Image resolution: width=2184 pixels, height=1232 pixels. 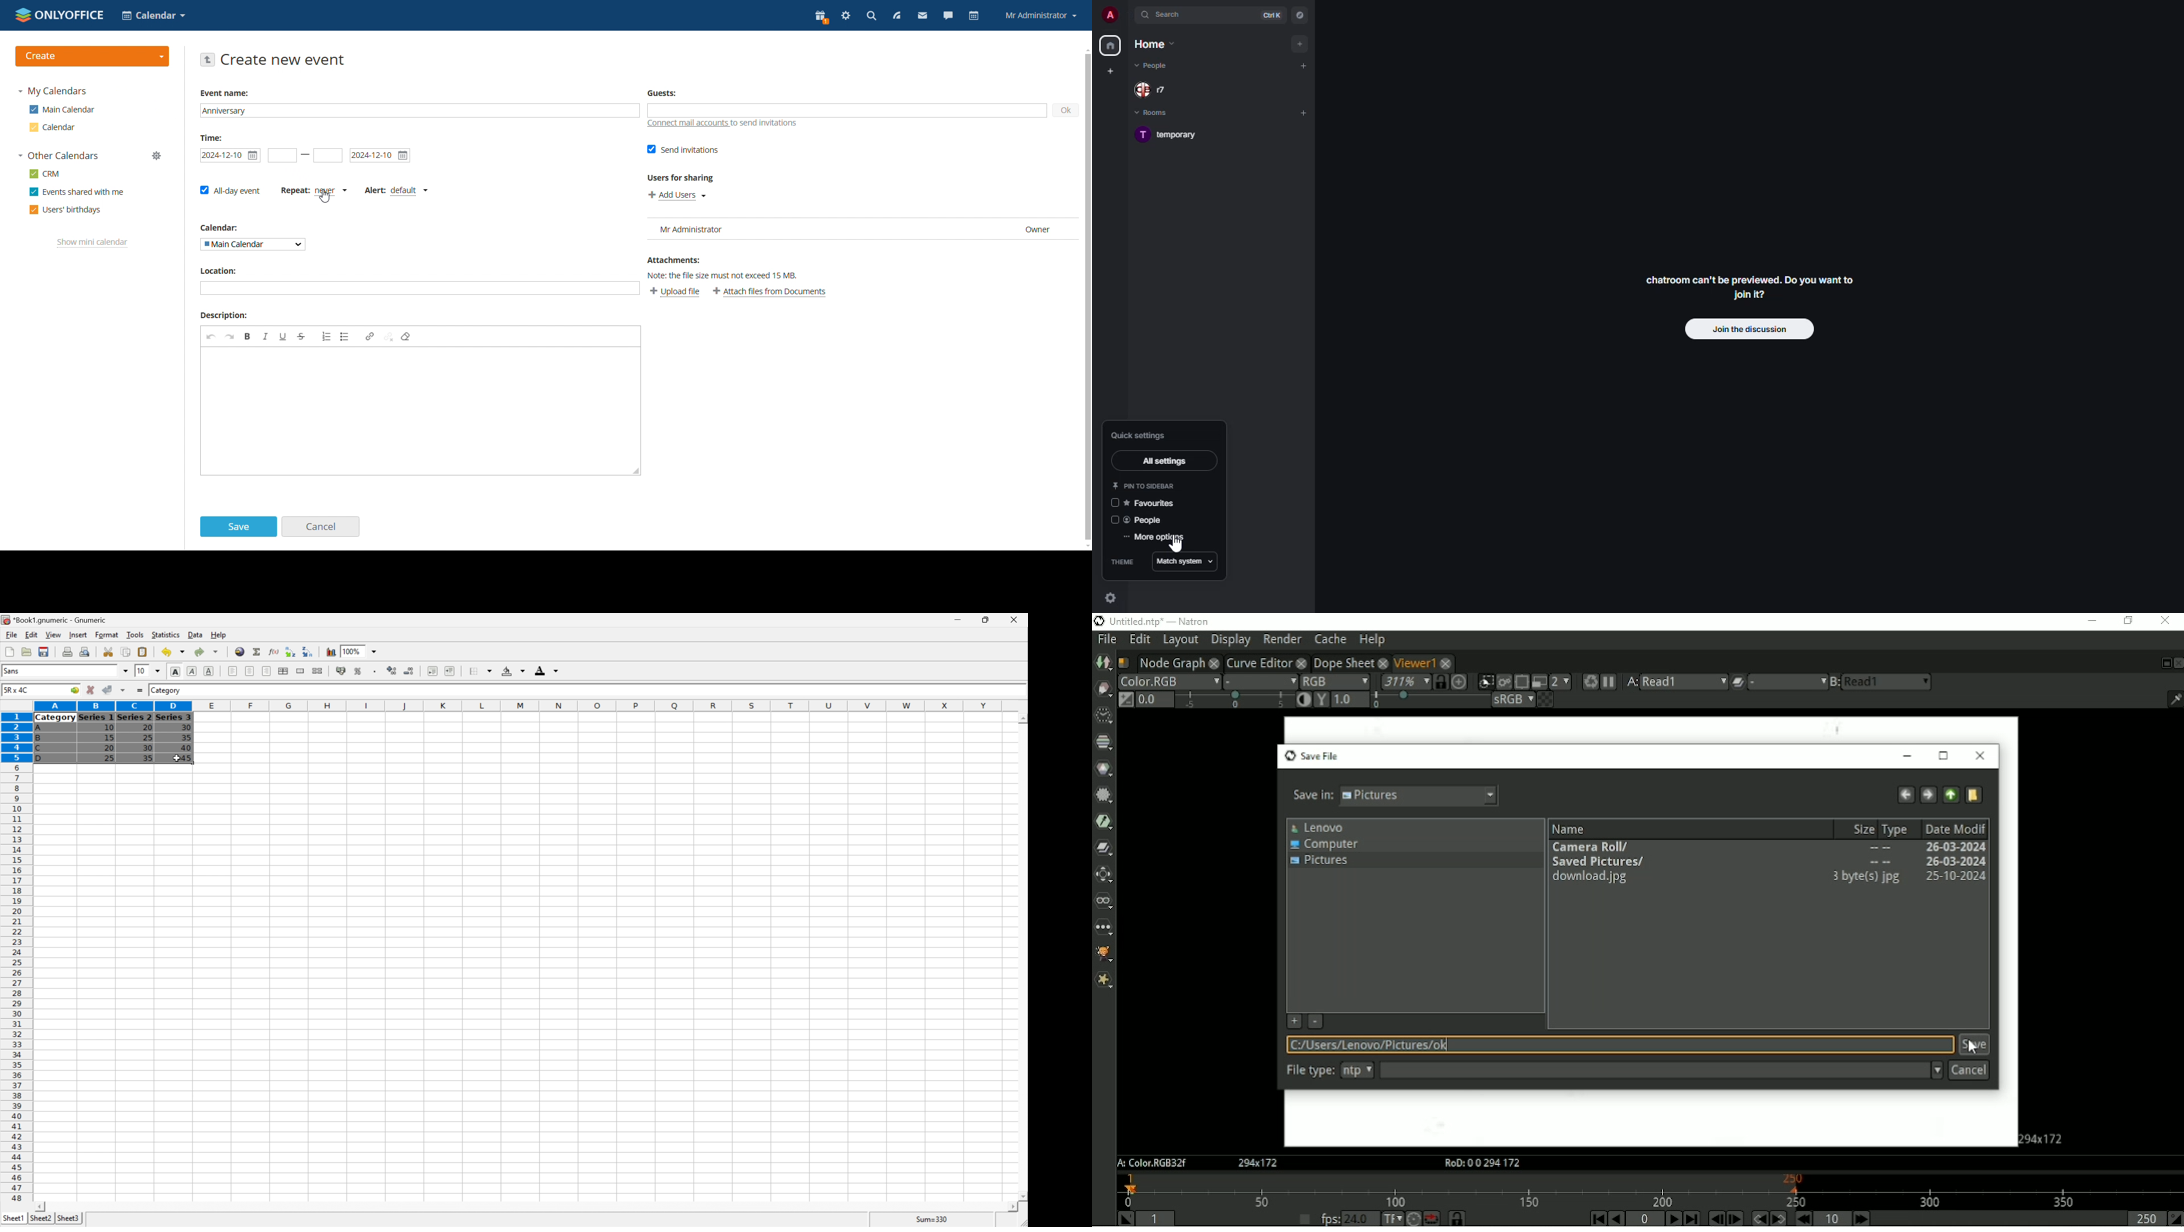 I want to click on Filter, so click(x=1106, y=796).